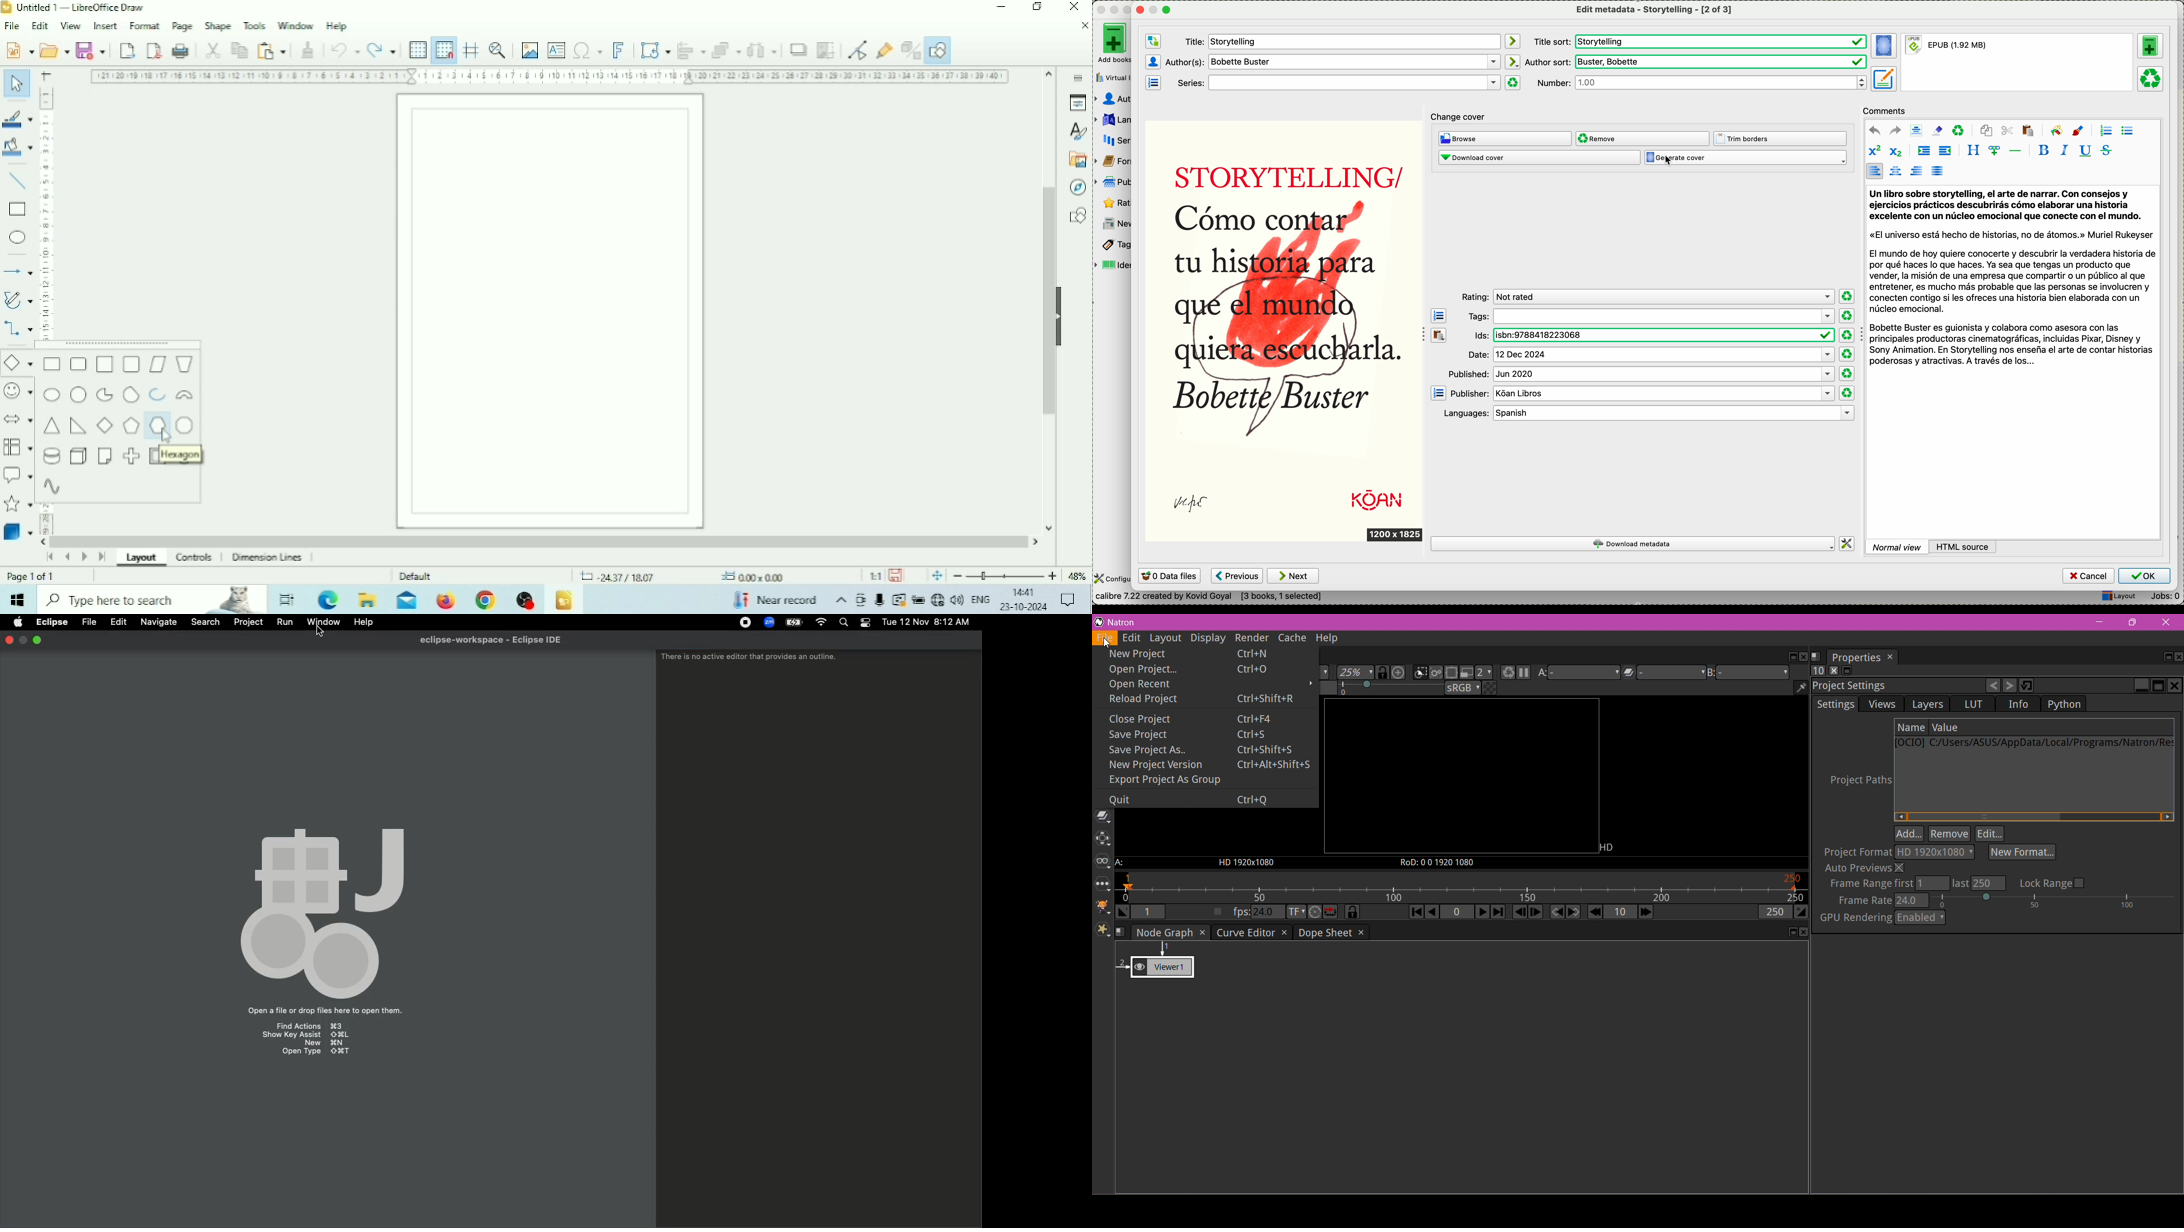 The height and width of the screenshot is (1232, 2184). What do you see at coordinates (1512, 61) in the screenshot?
I see `icon` at bounding box center [1512, 61].